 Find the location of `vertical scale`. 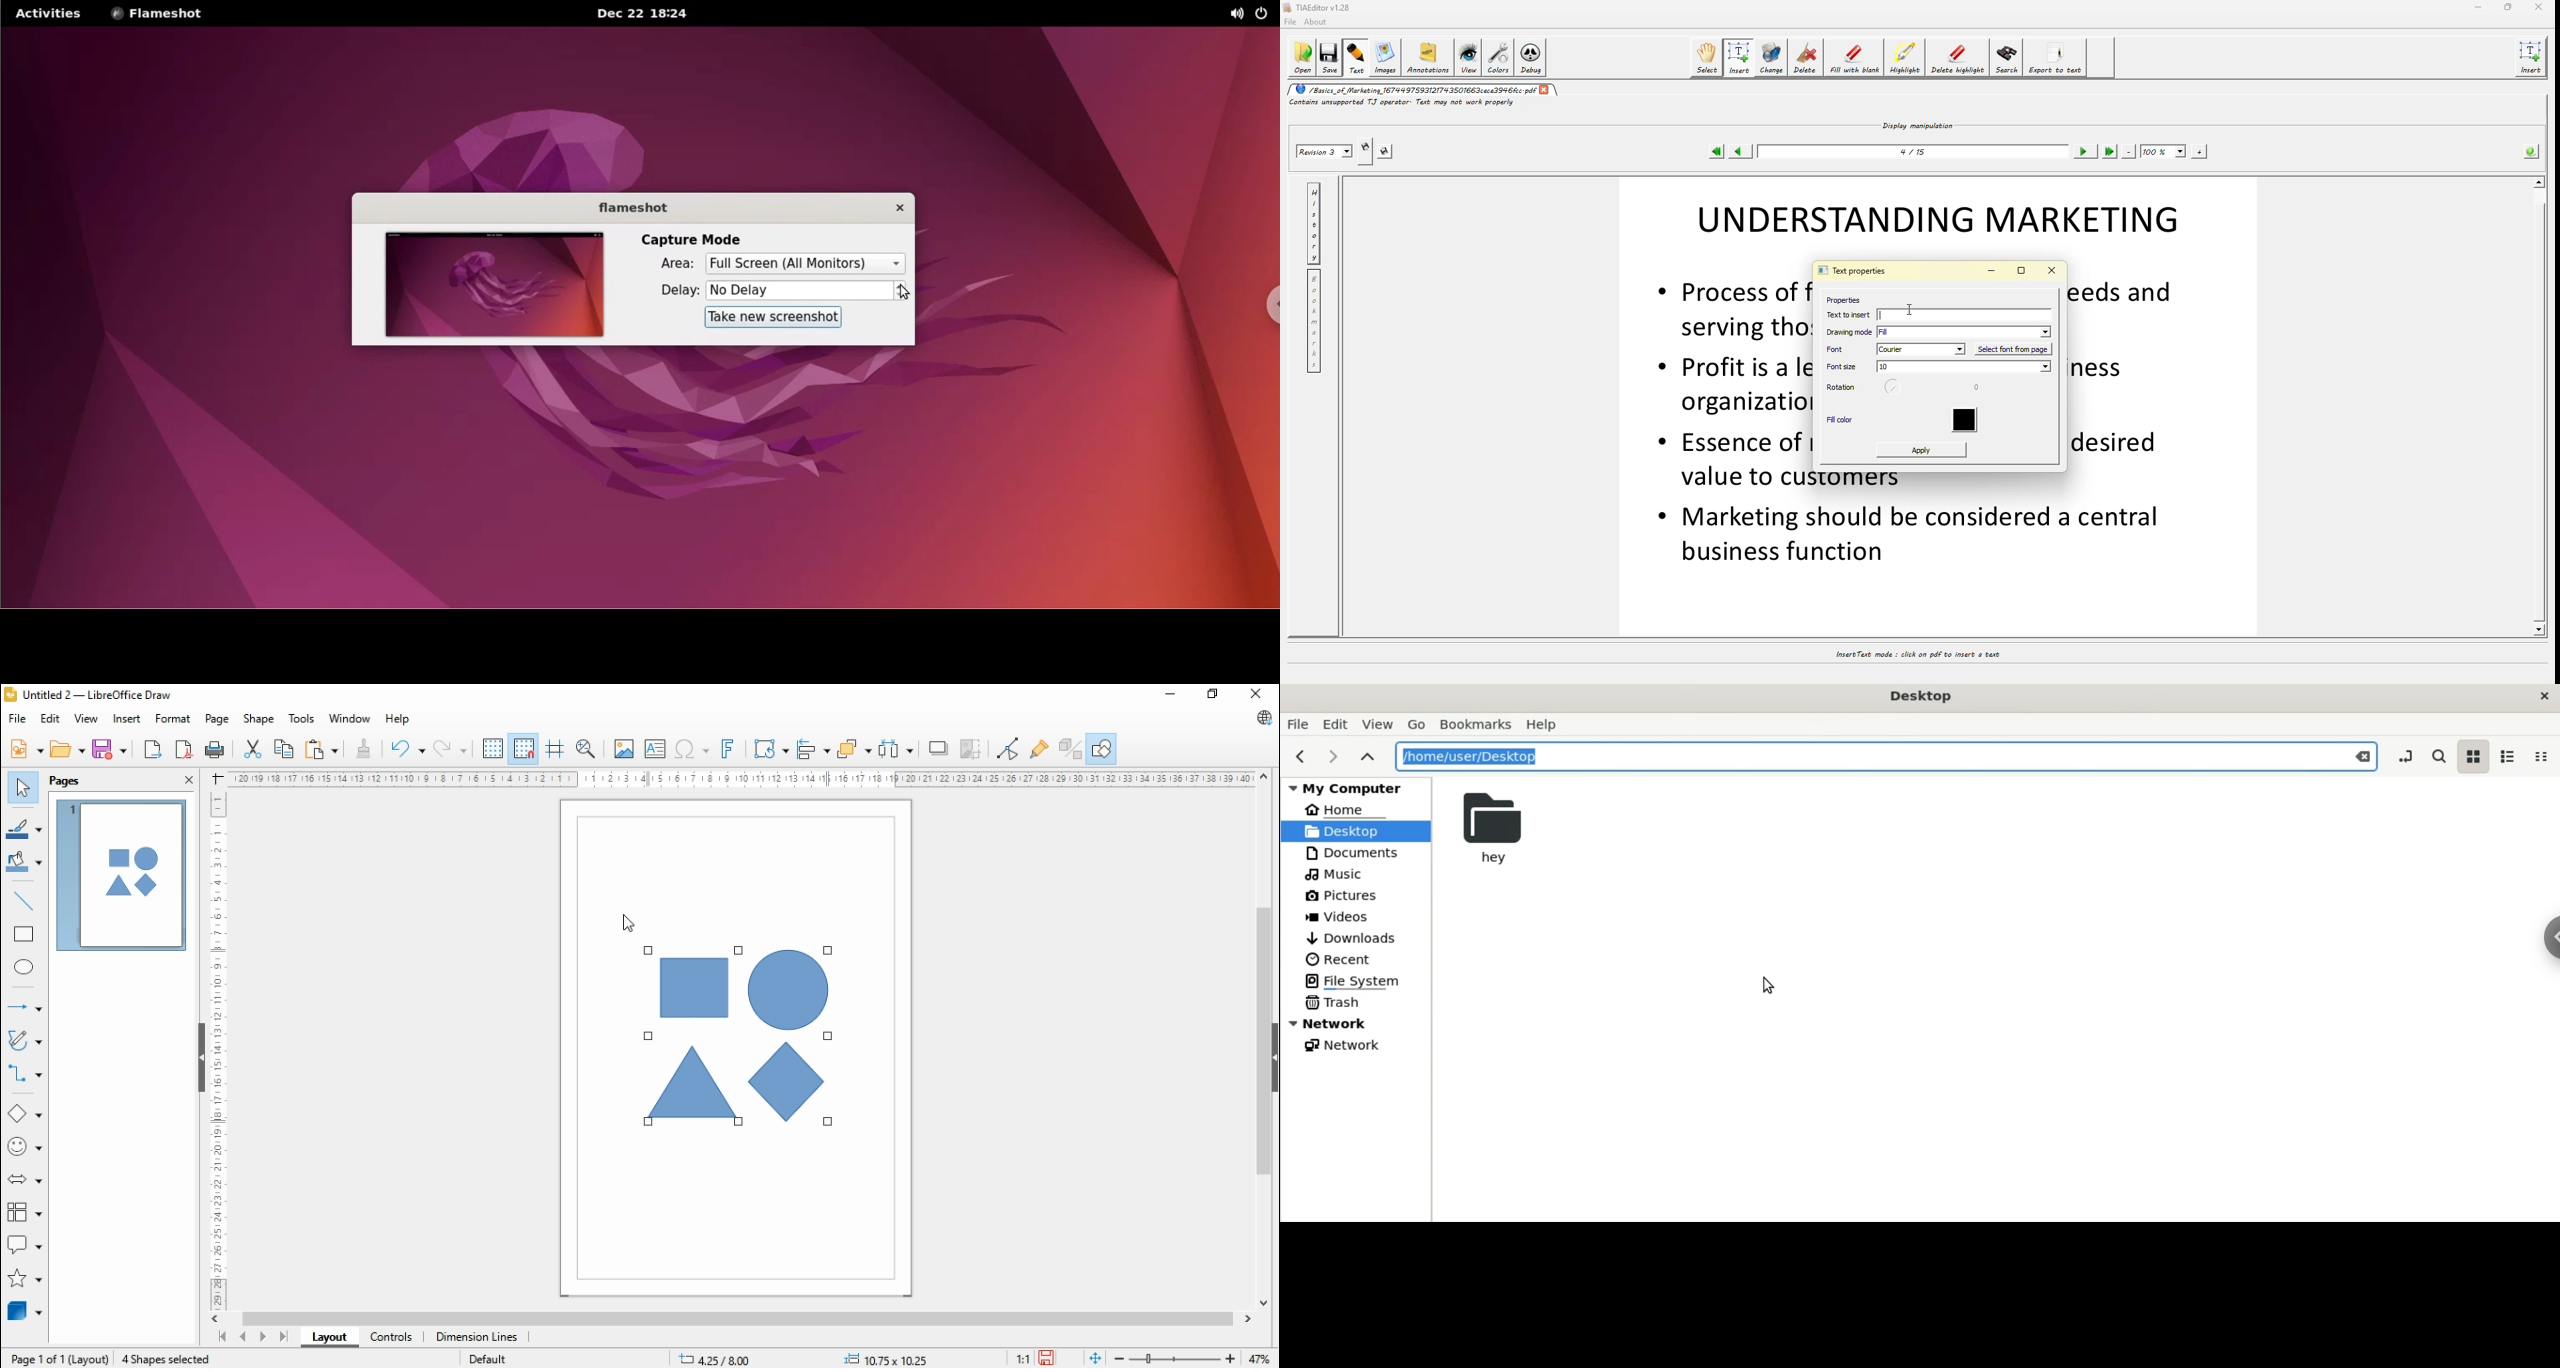

vertical scale is located at coordinates (215, 1049).